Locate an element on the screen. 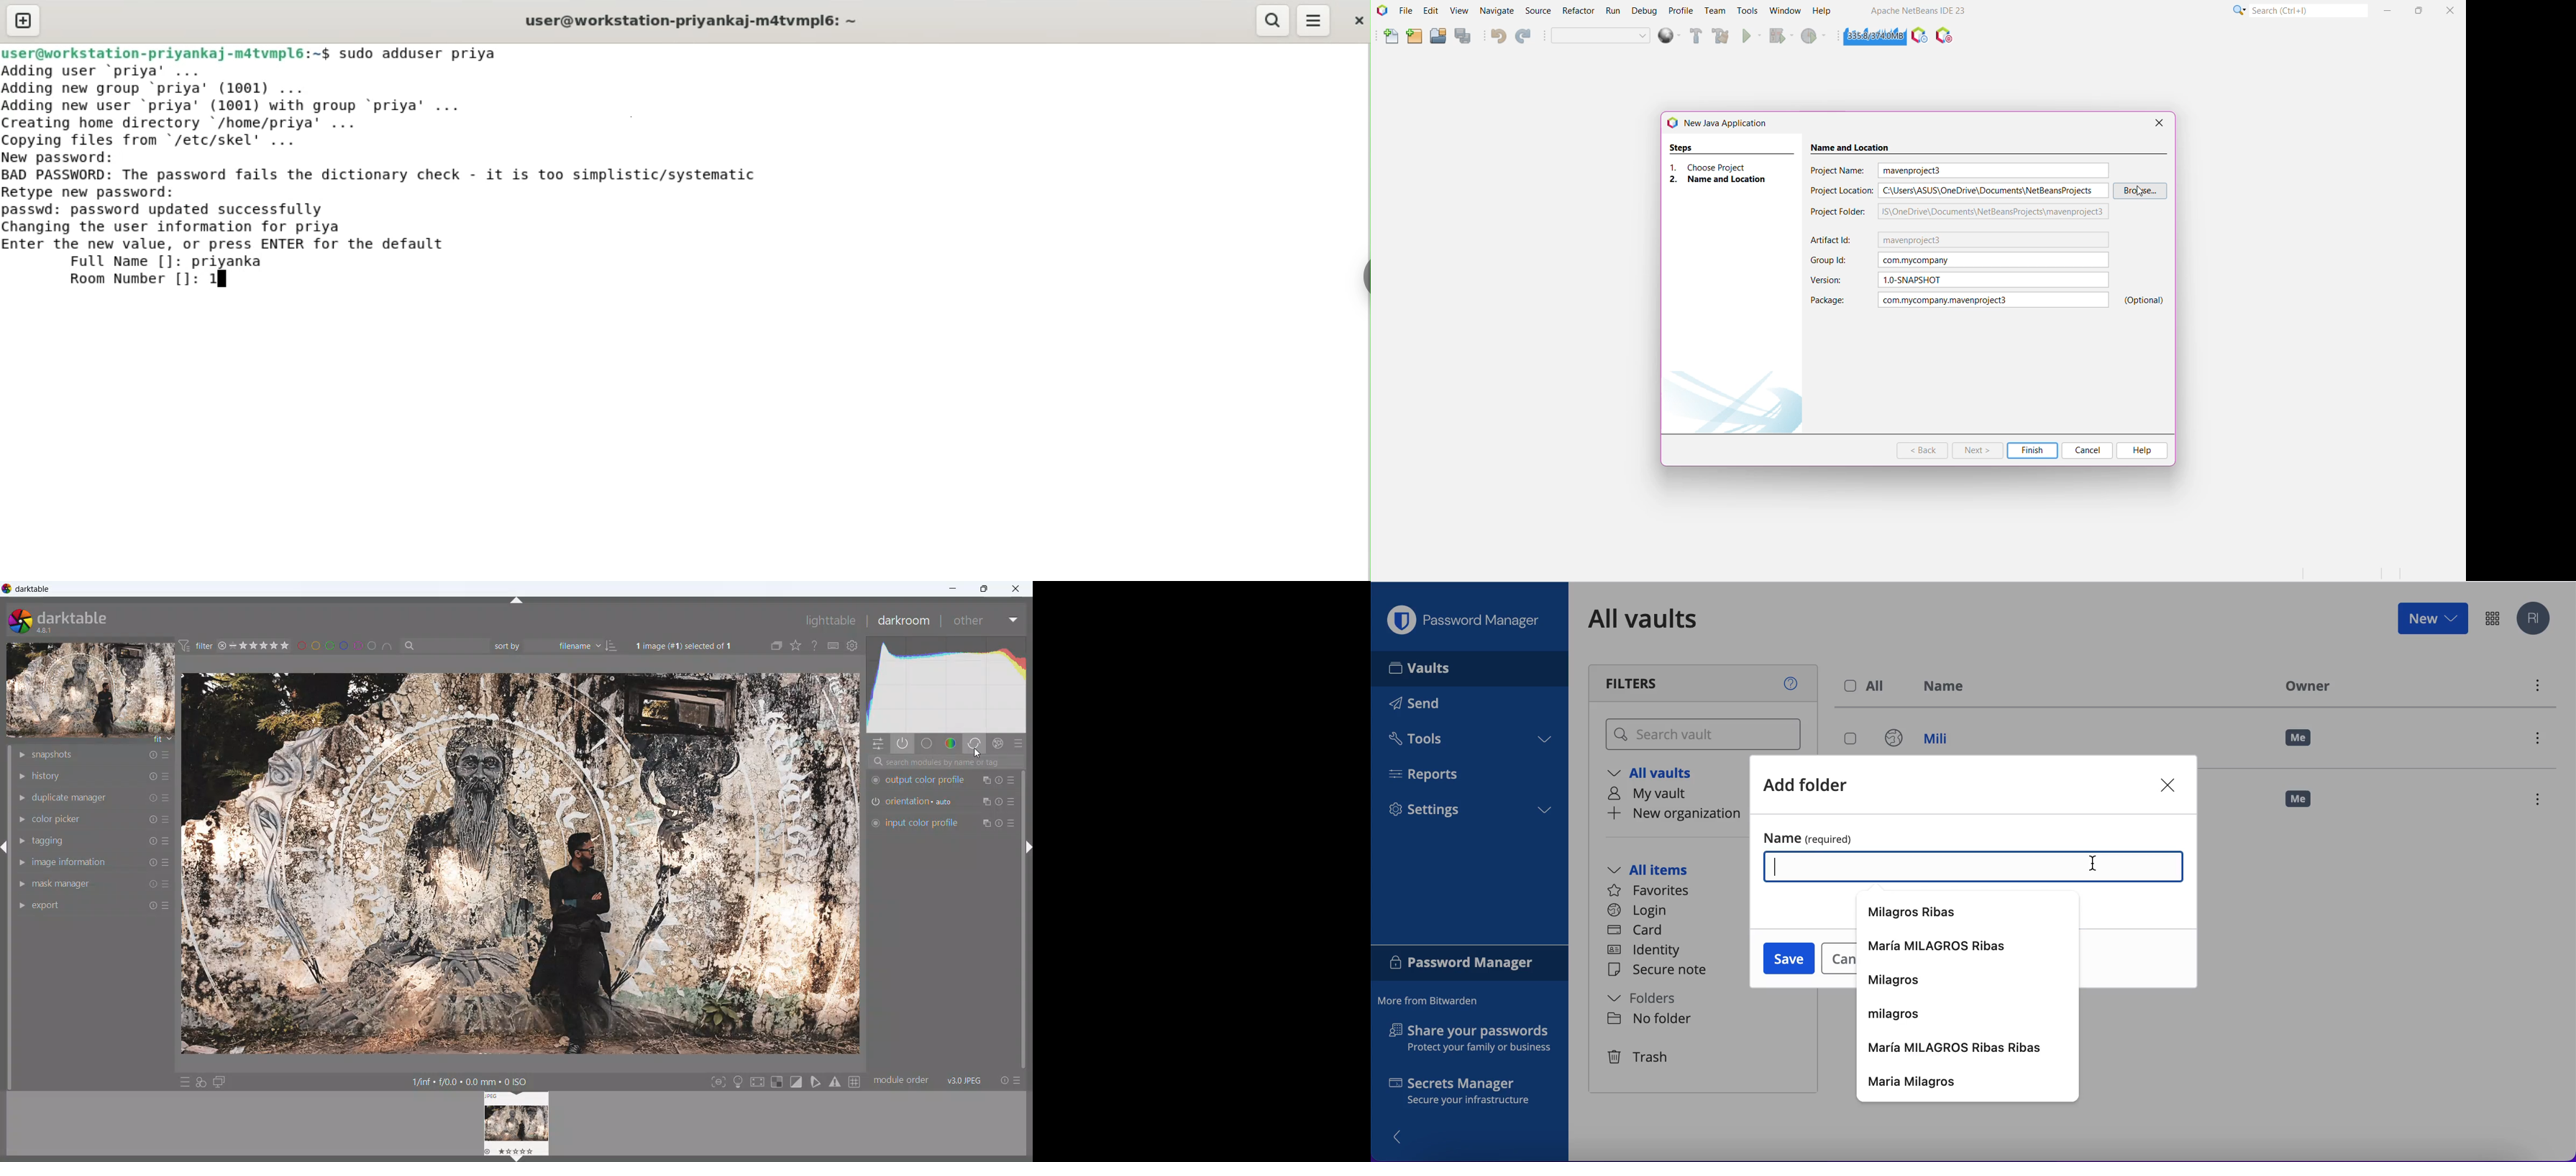  toggle gamut checking is located at coordinates (836, 1082).